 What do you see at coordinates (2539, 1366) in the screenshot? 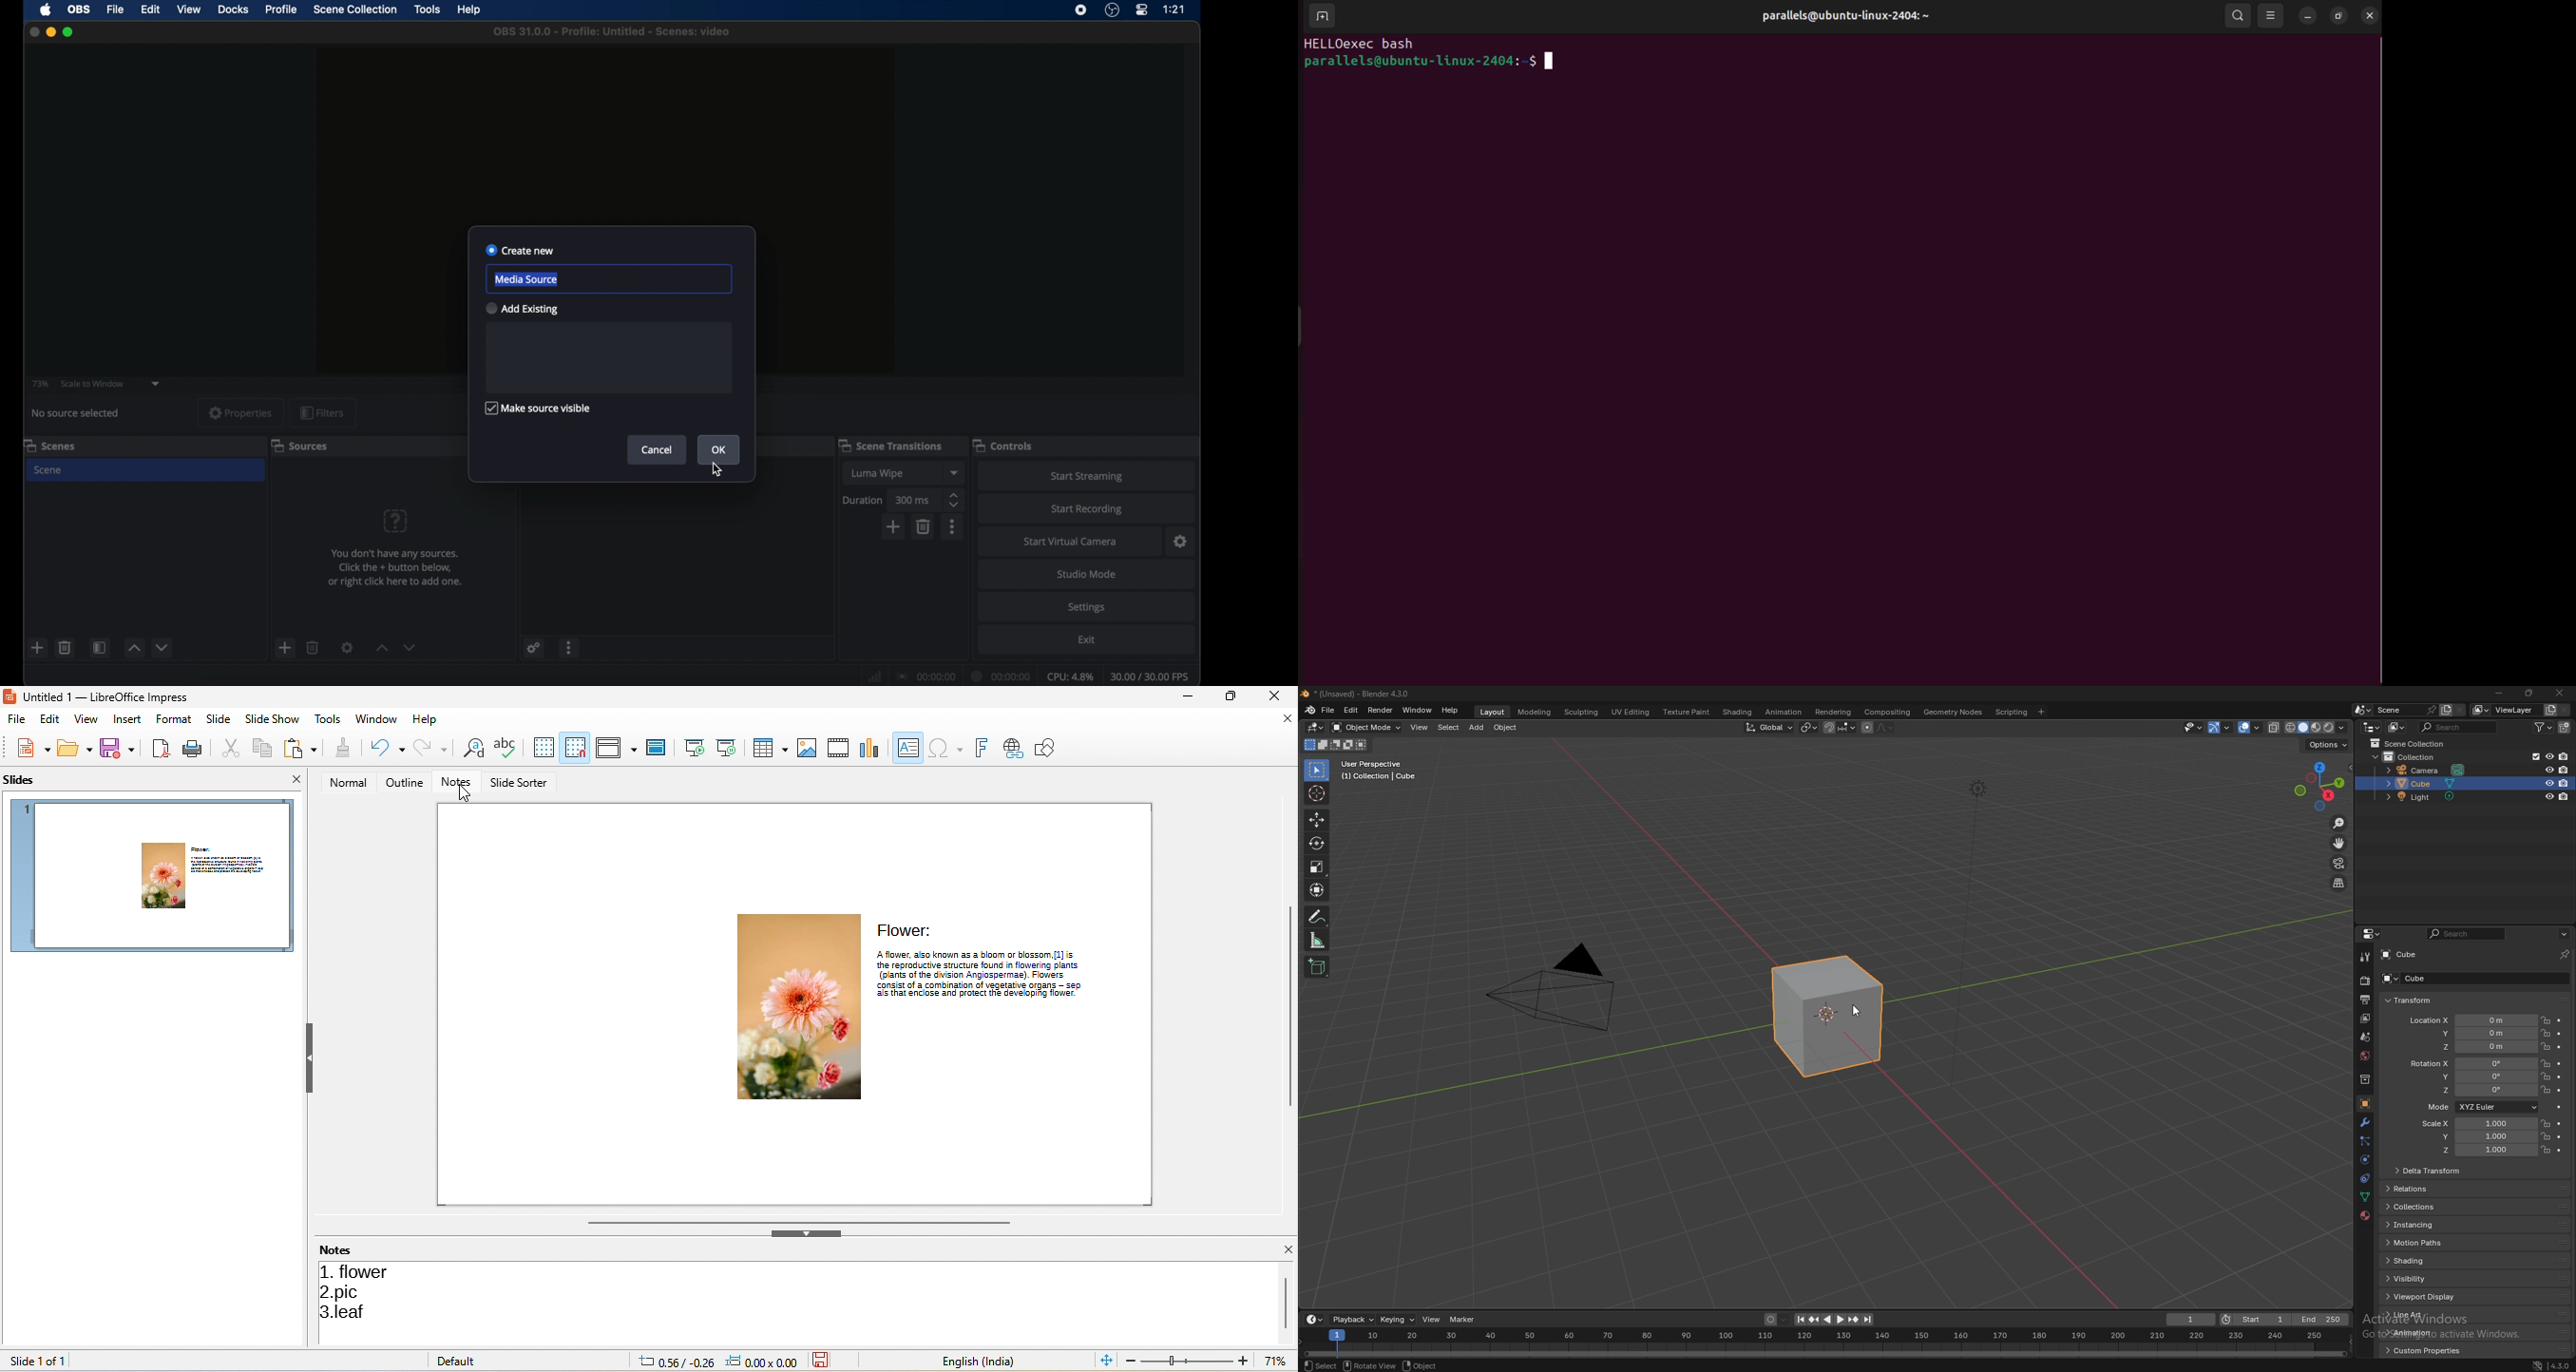
I see `network` at bounding box center [2539, 1366].